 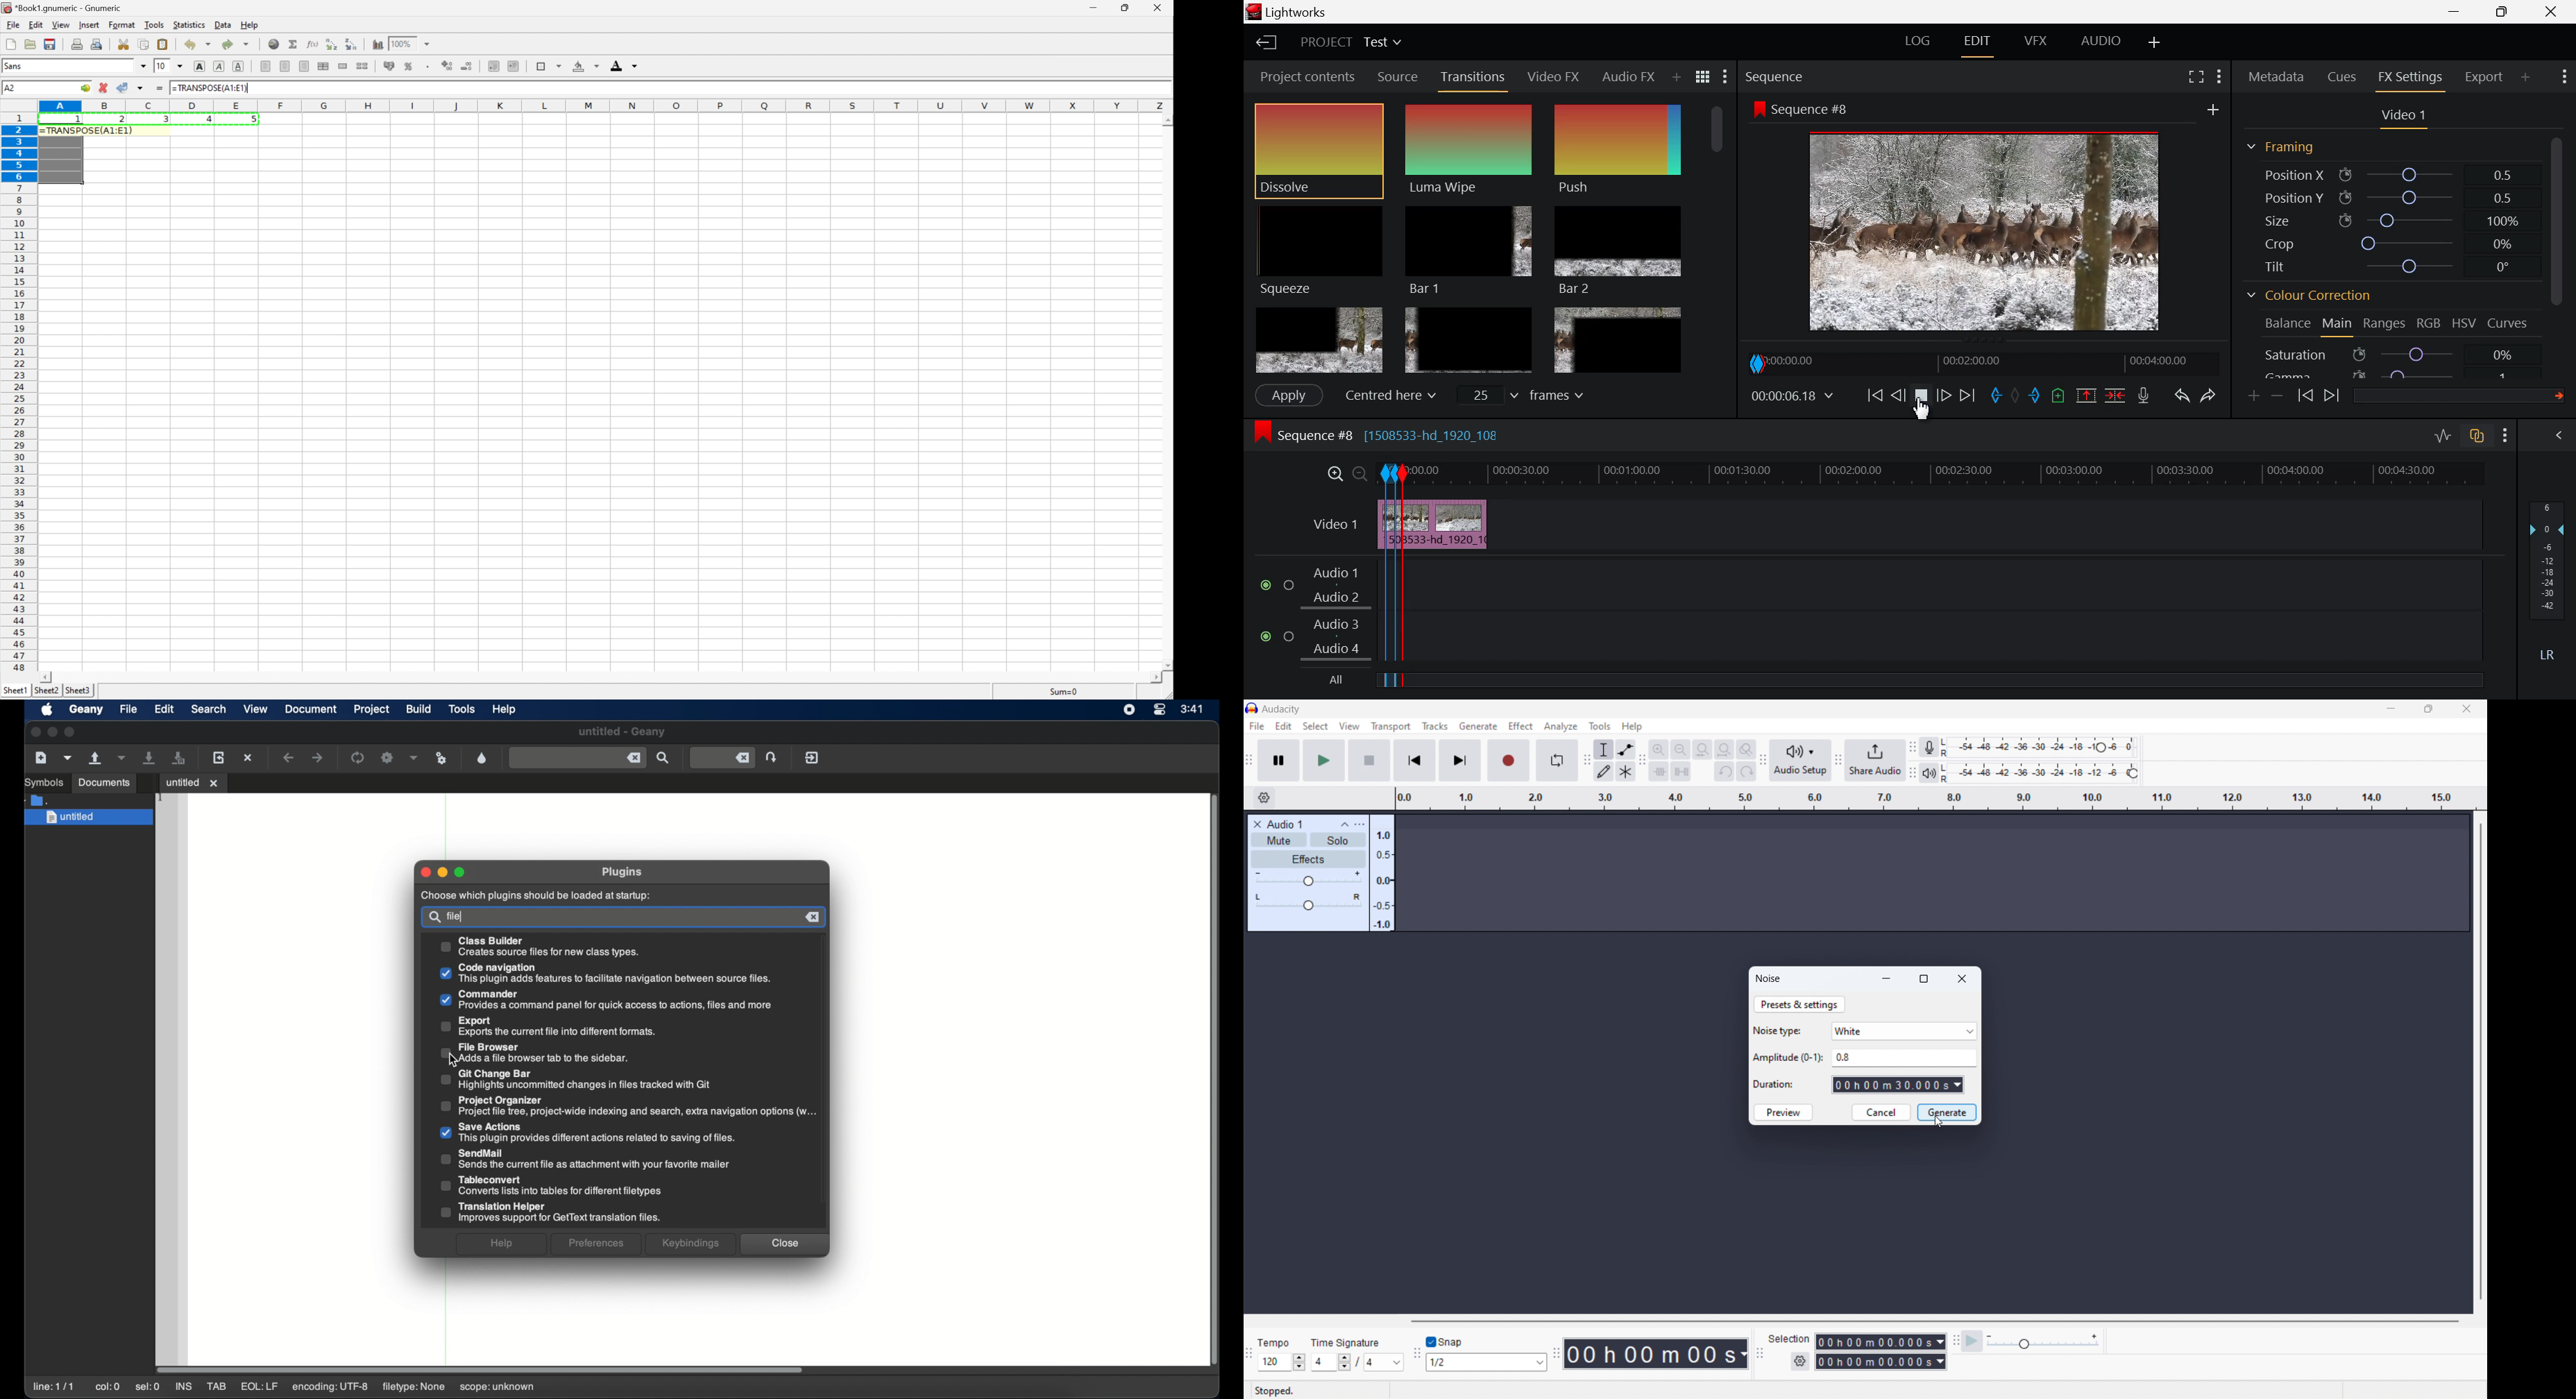 I want to click on save the current file, so click(x=150, y=758).